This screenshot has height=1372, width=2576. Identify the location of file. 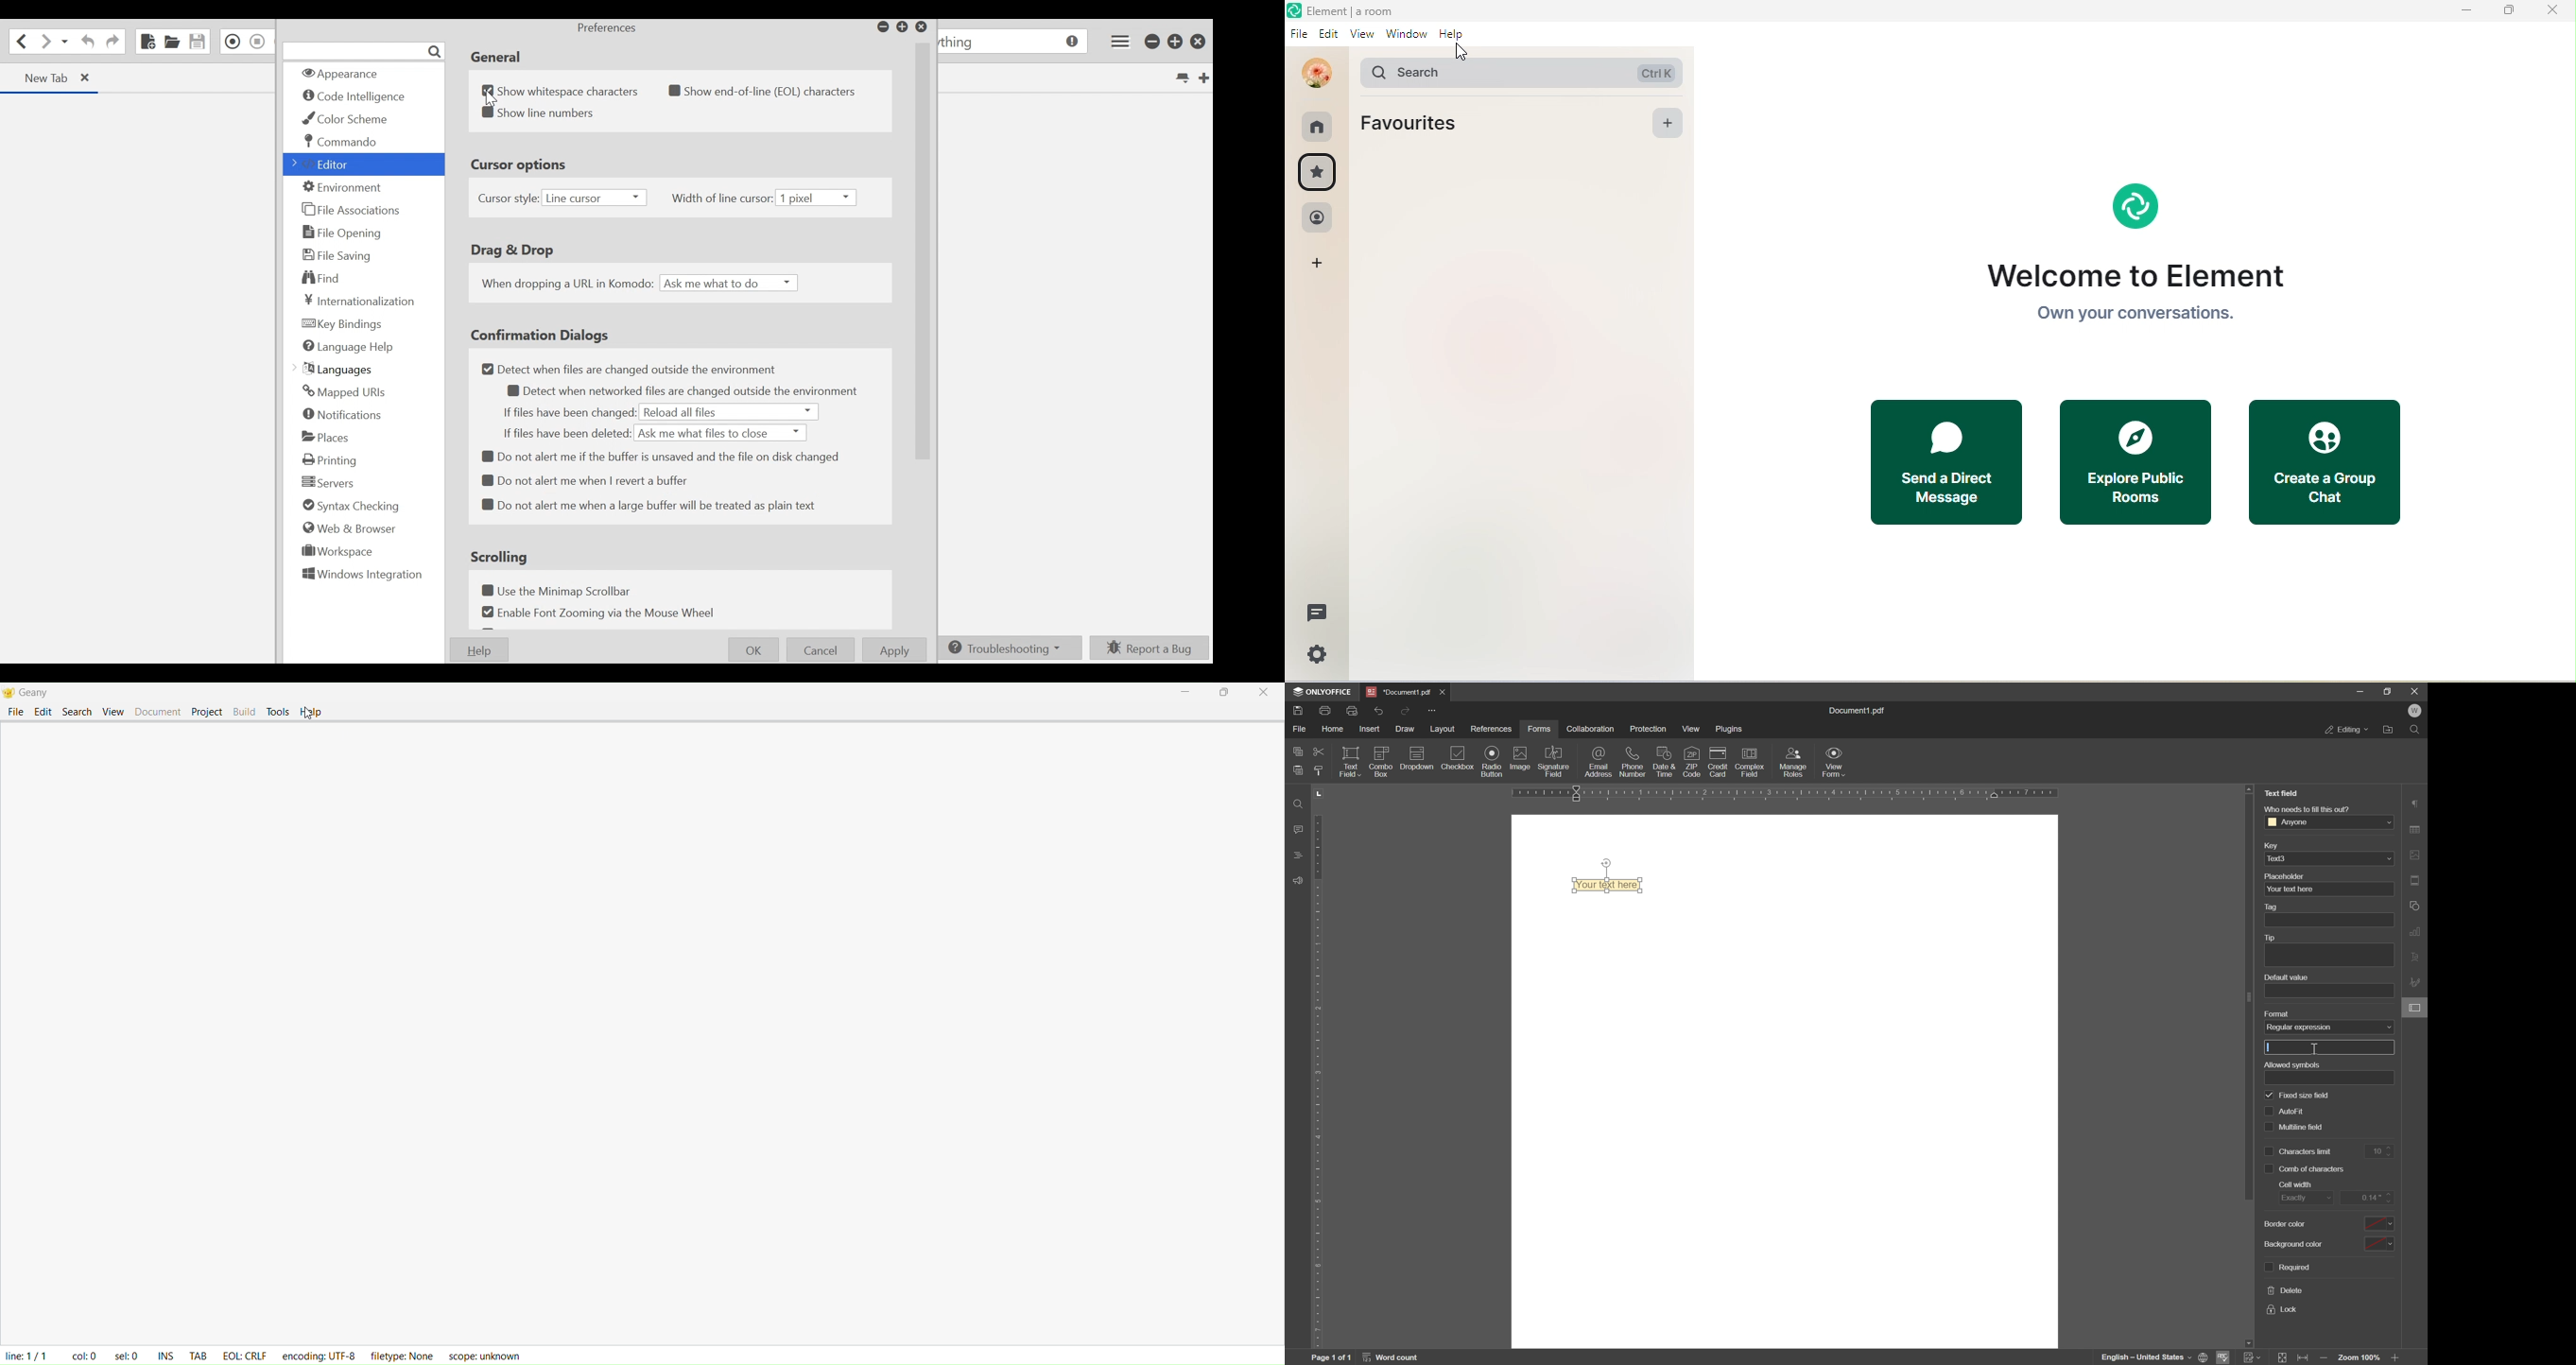
(1298, 729).